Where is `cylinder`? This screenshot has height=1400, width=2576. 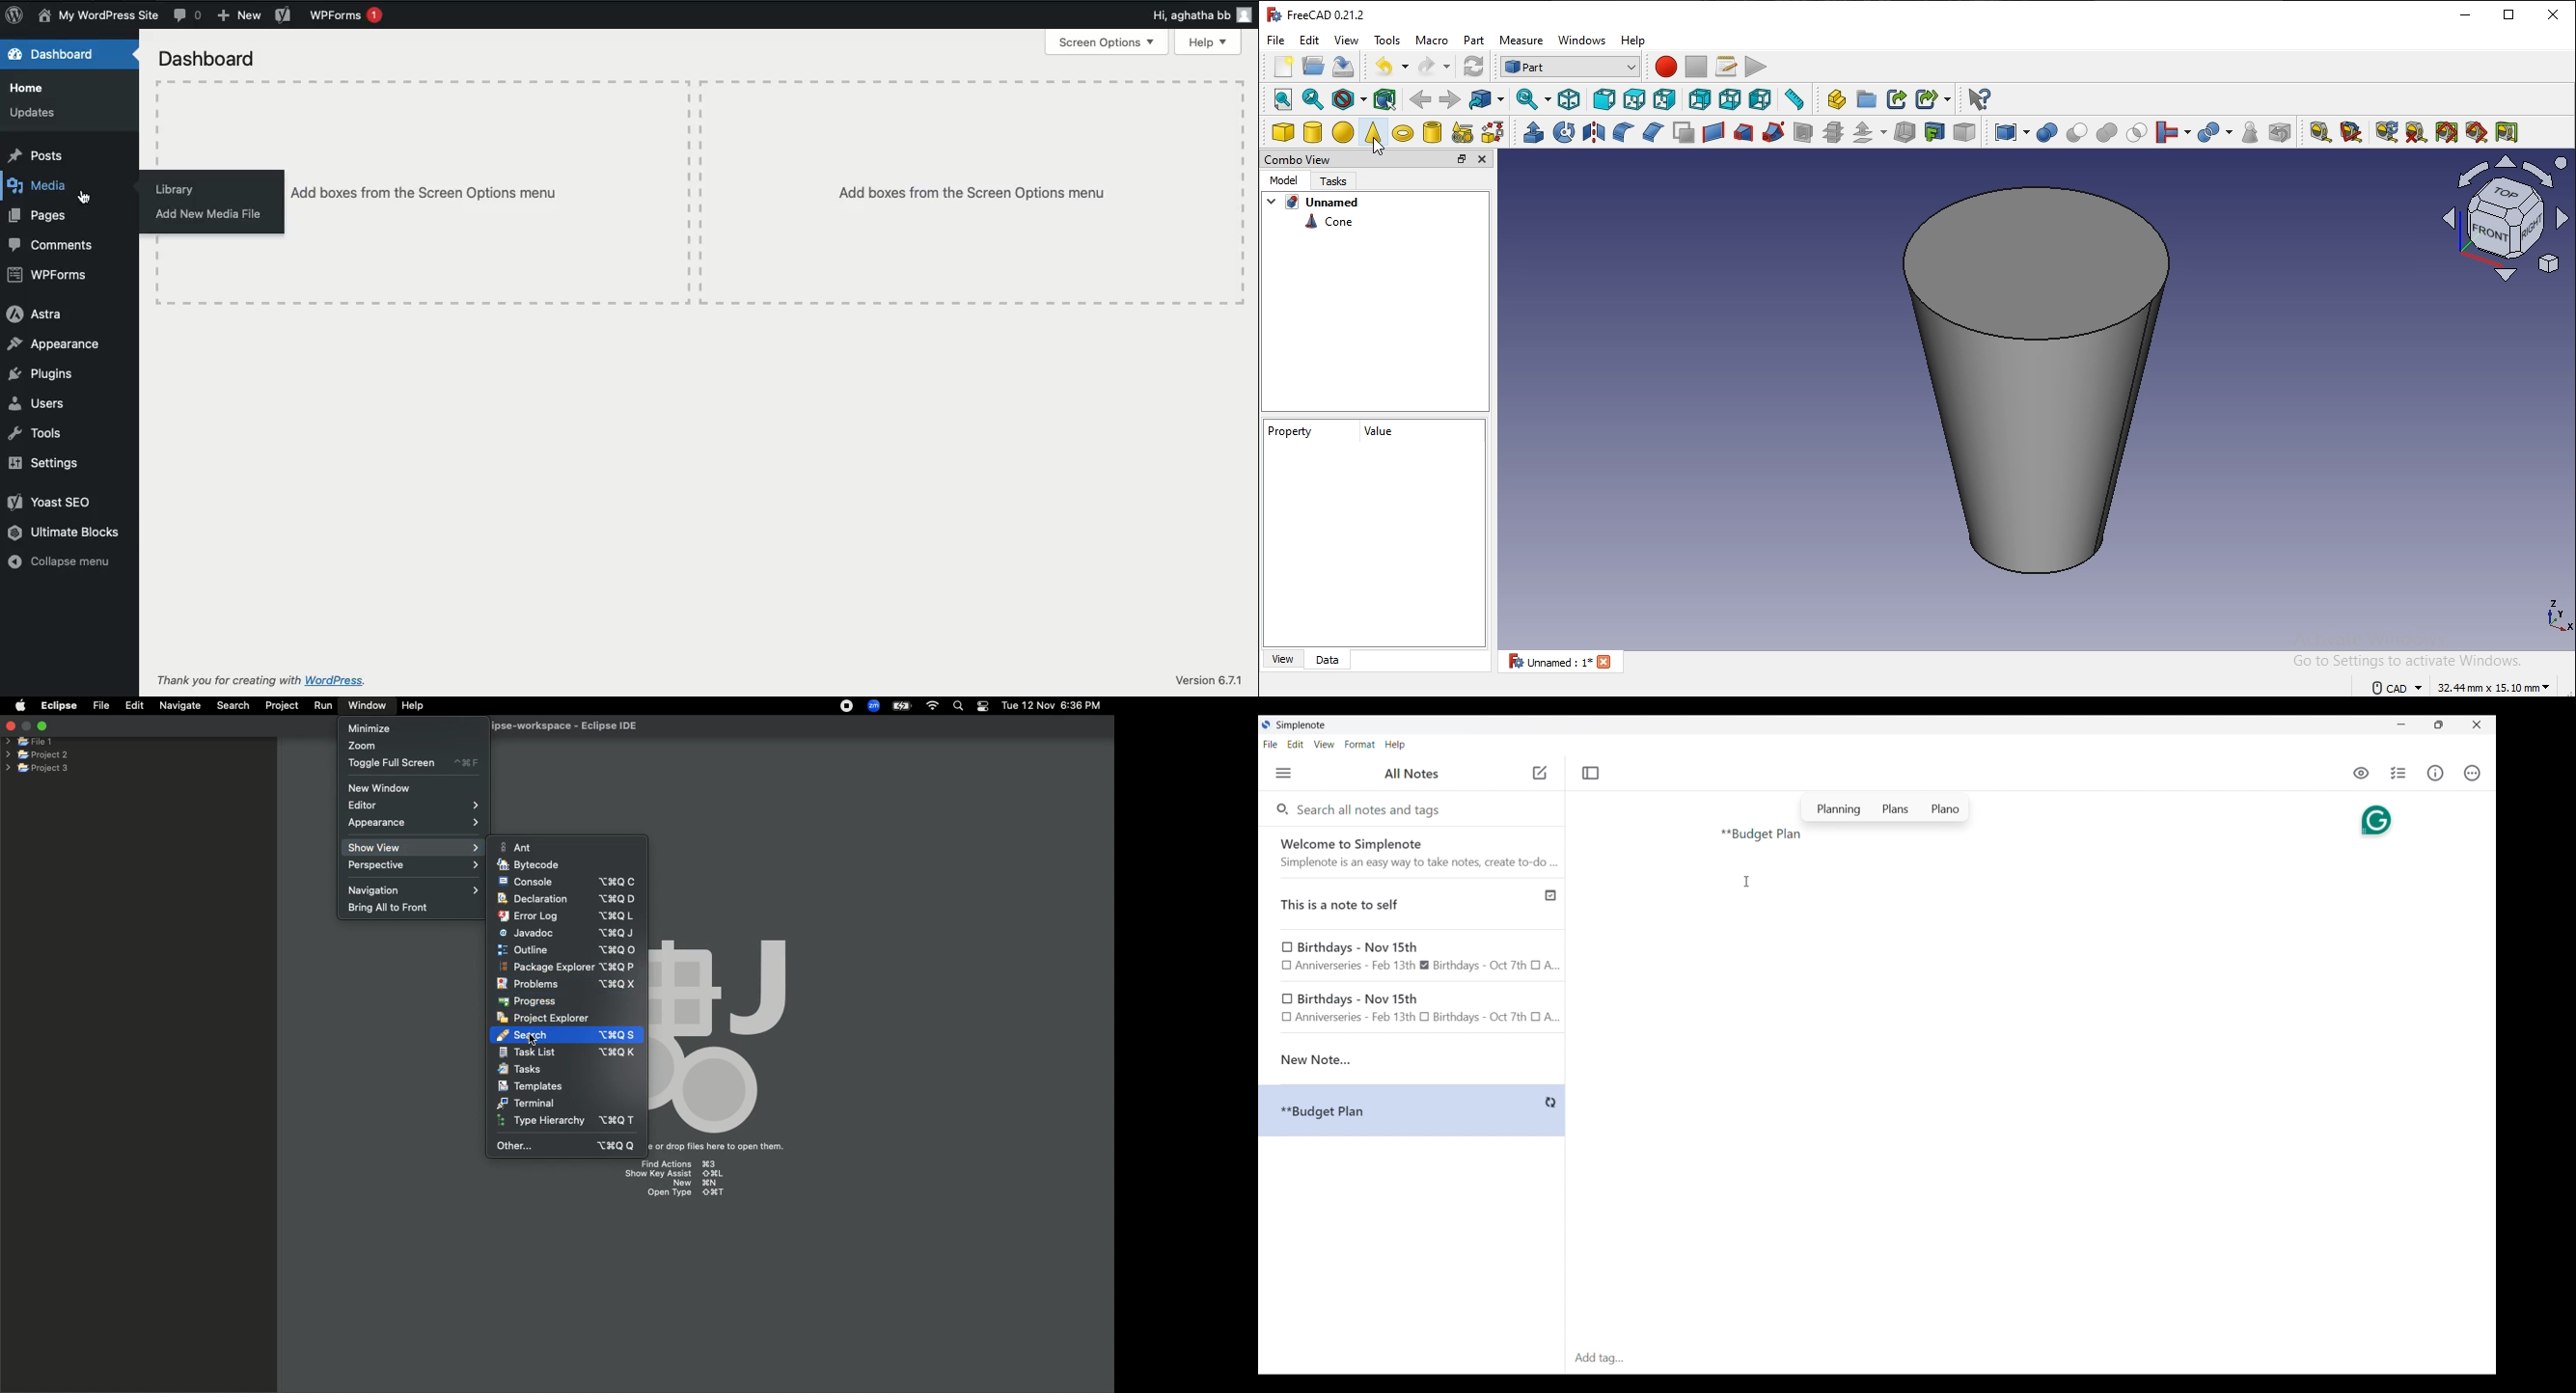 cylinder is located at coordinates (1313, 132).